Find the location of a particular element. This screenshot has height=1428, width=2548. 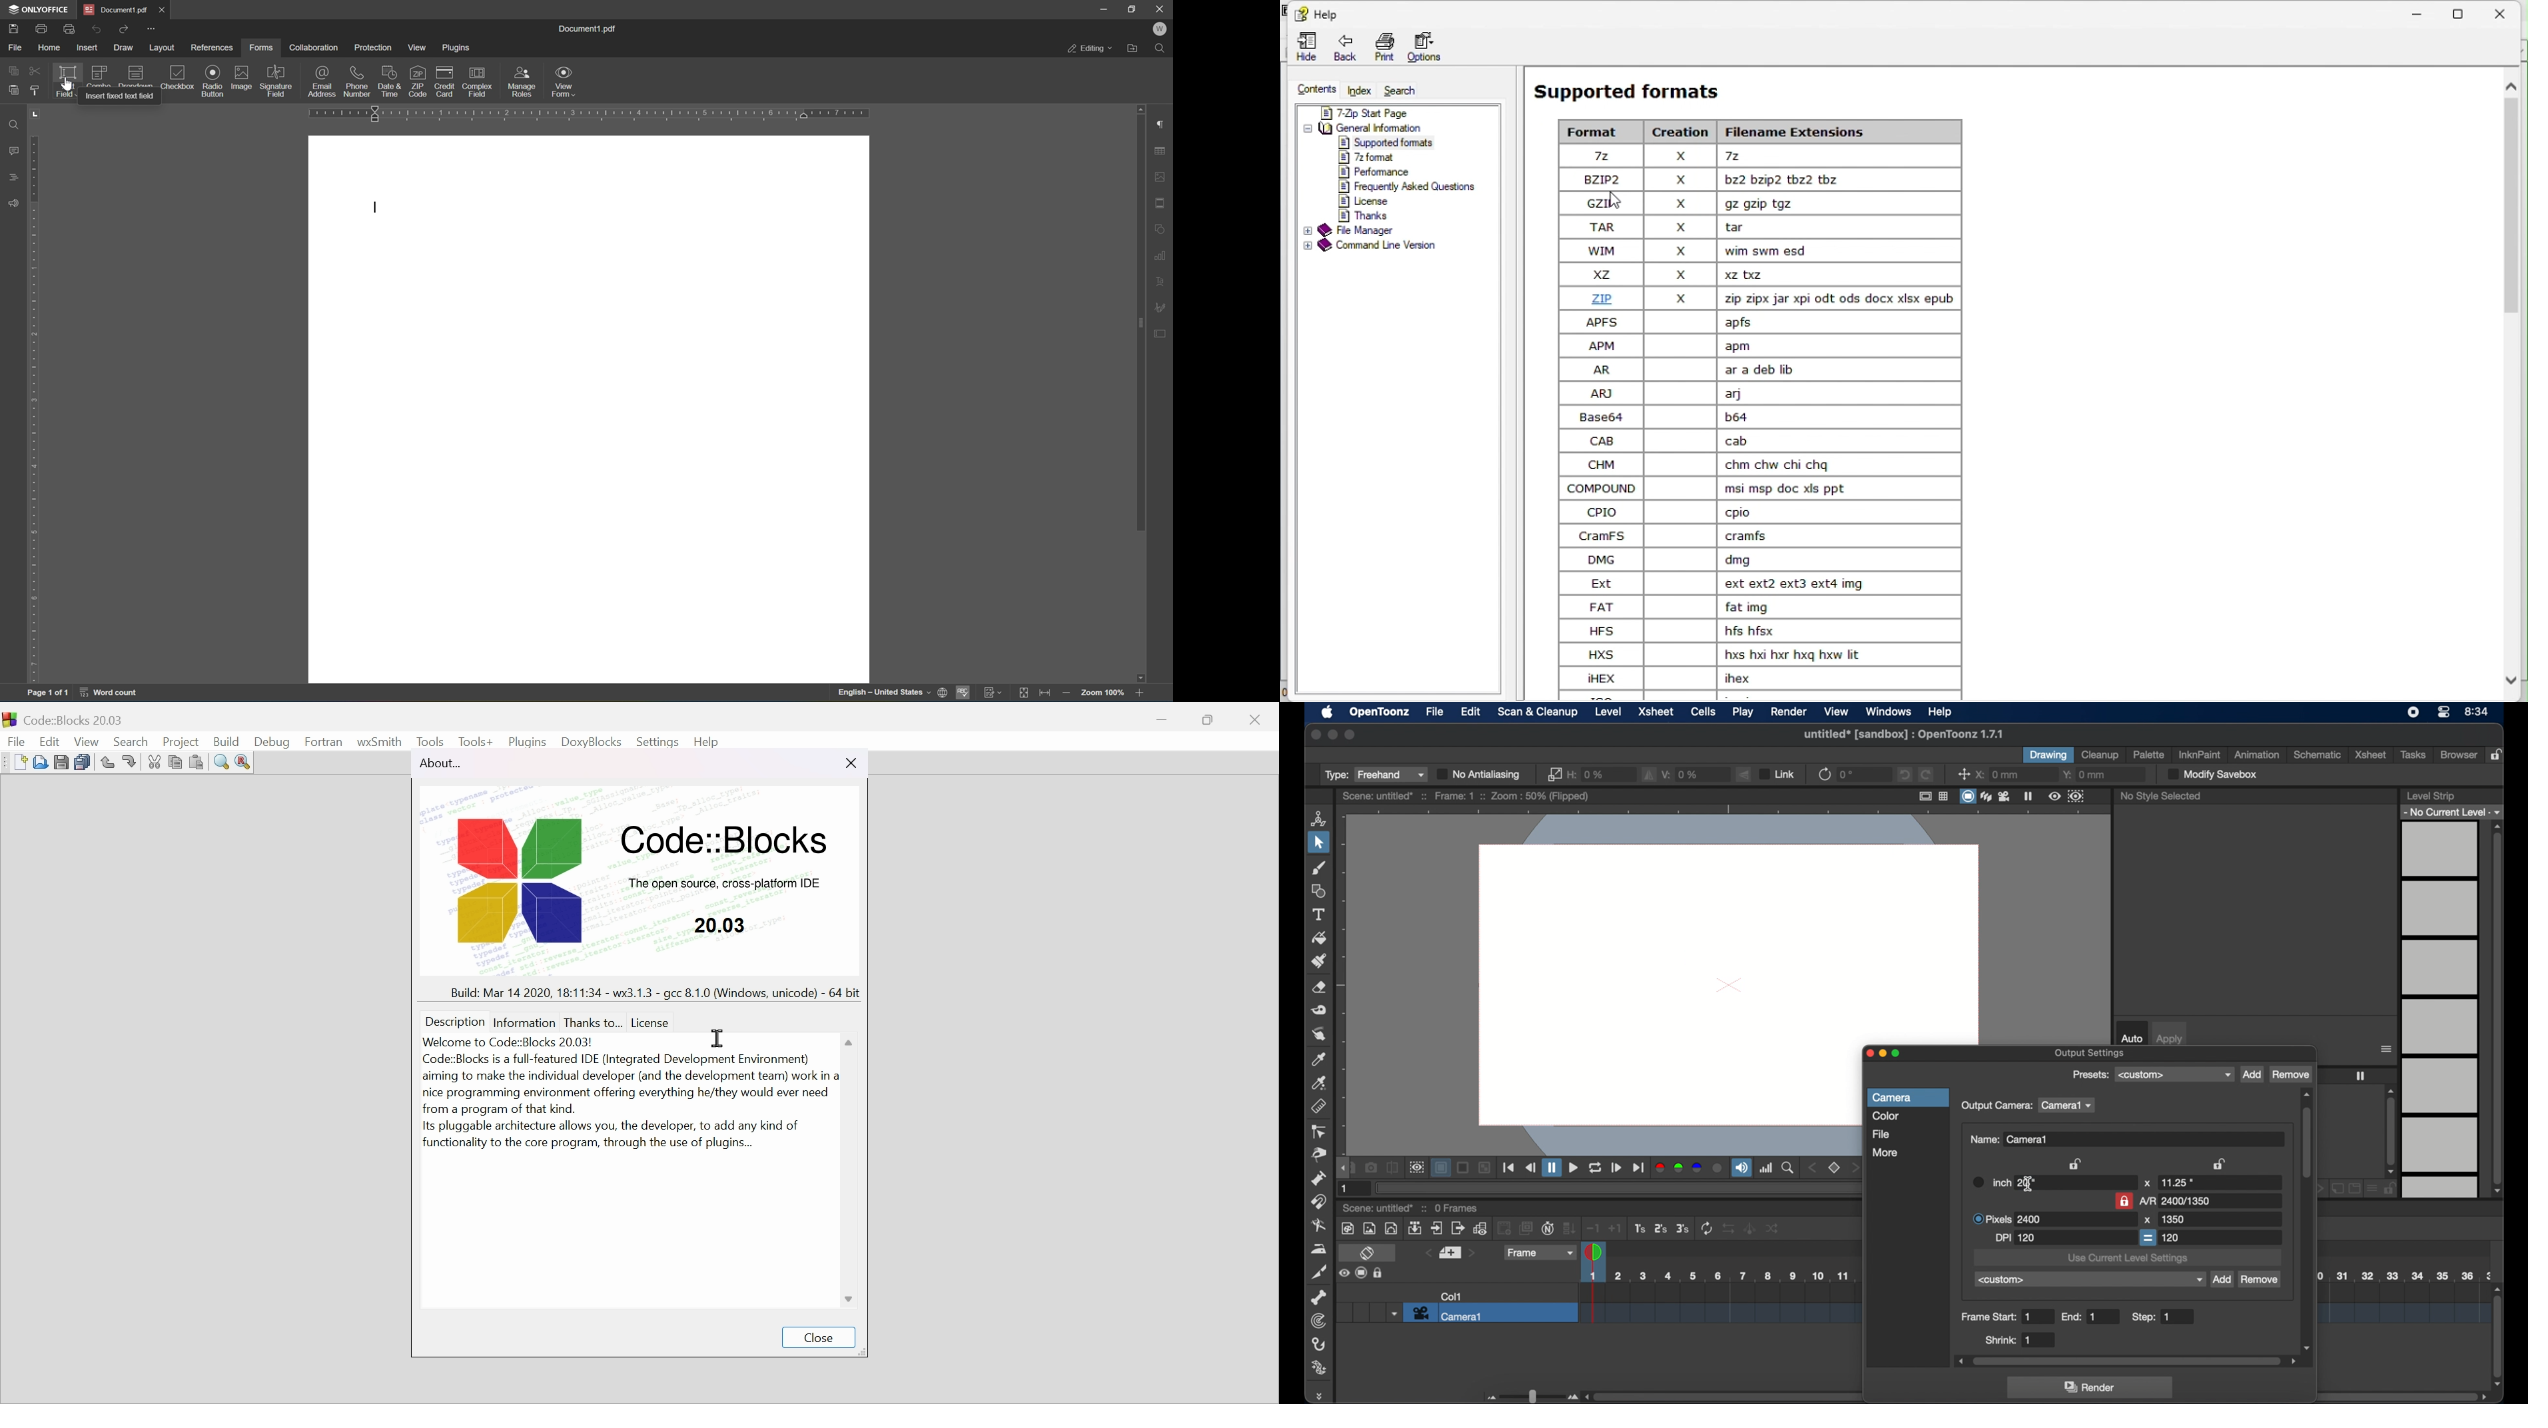

frame start is located at coordinates (1998, 1317).